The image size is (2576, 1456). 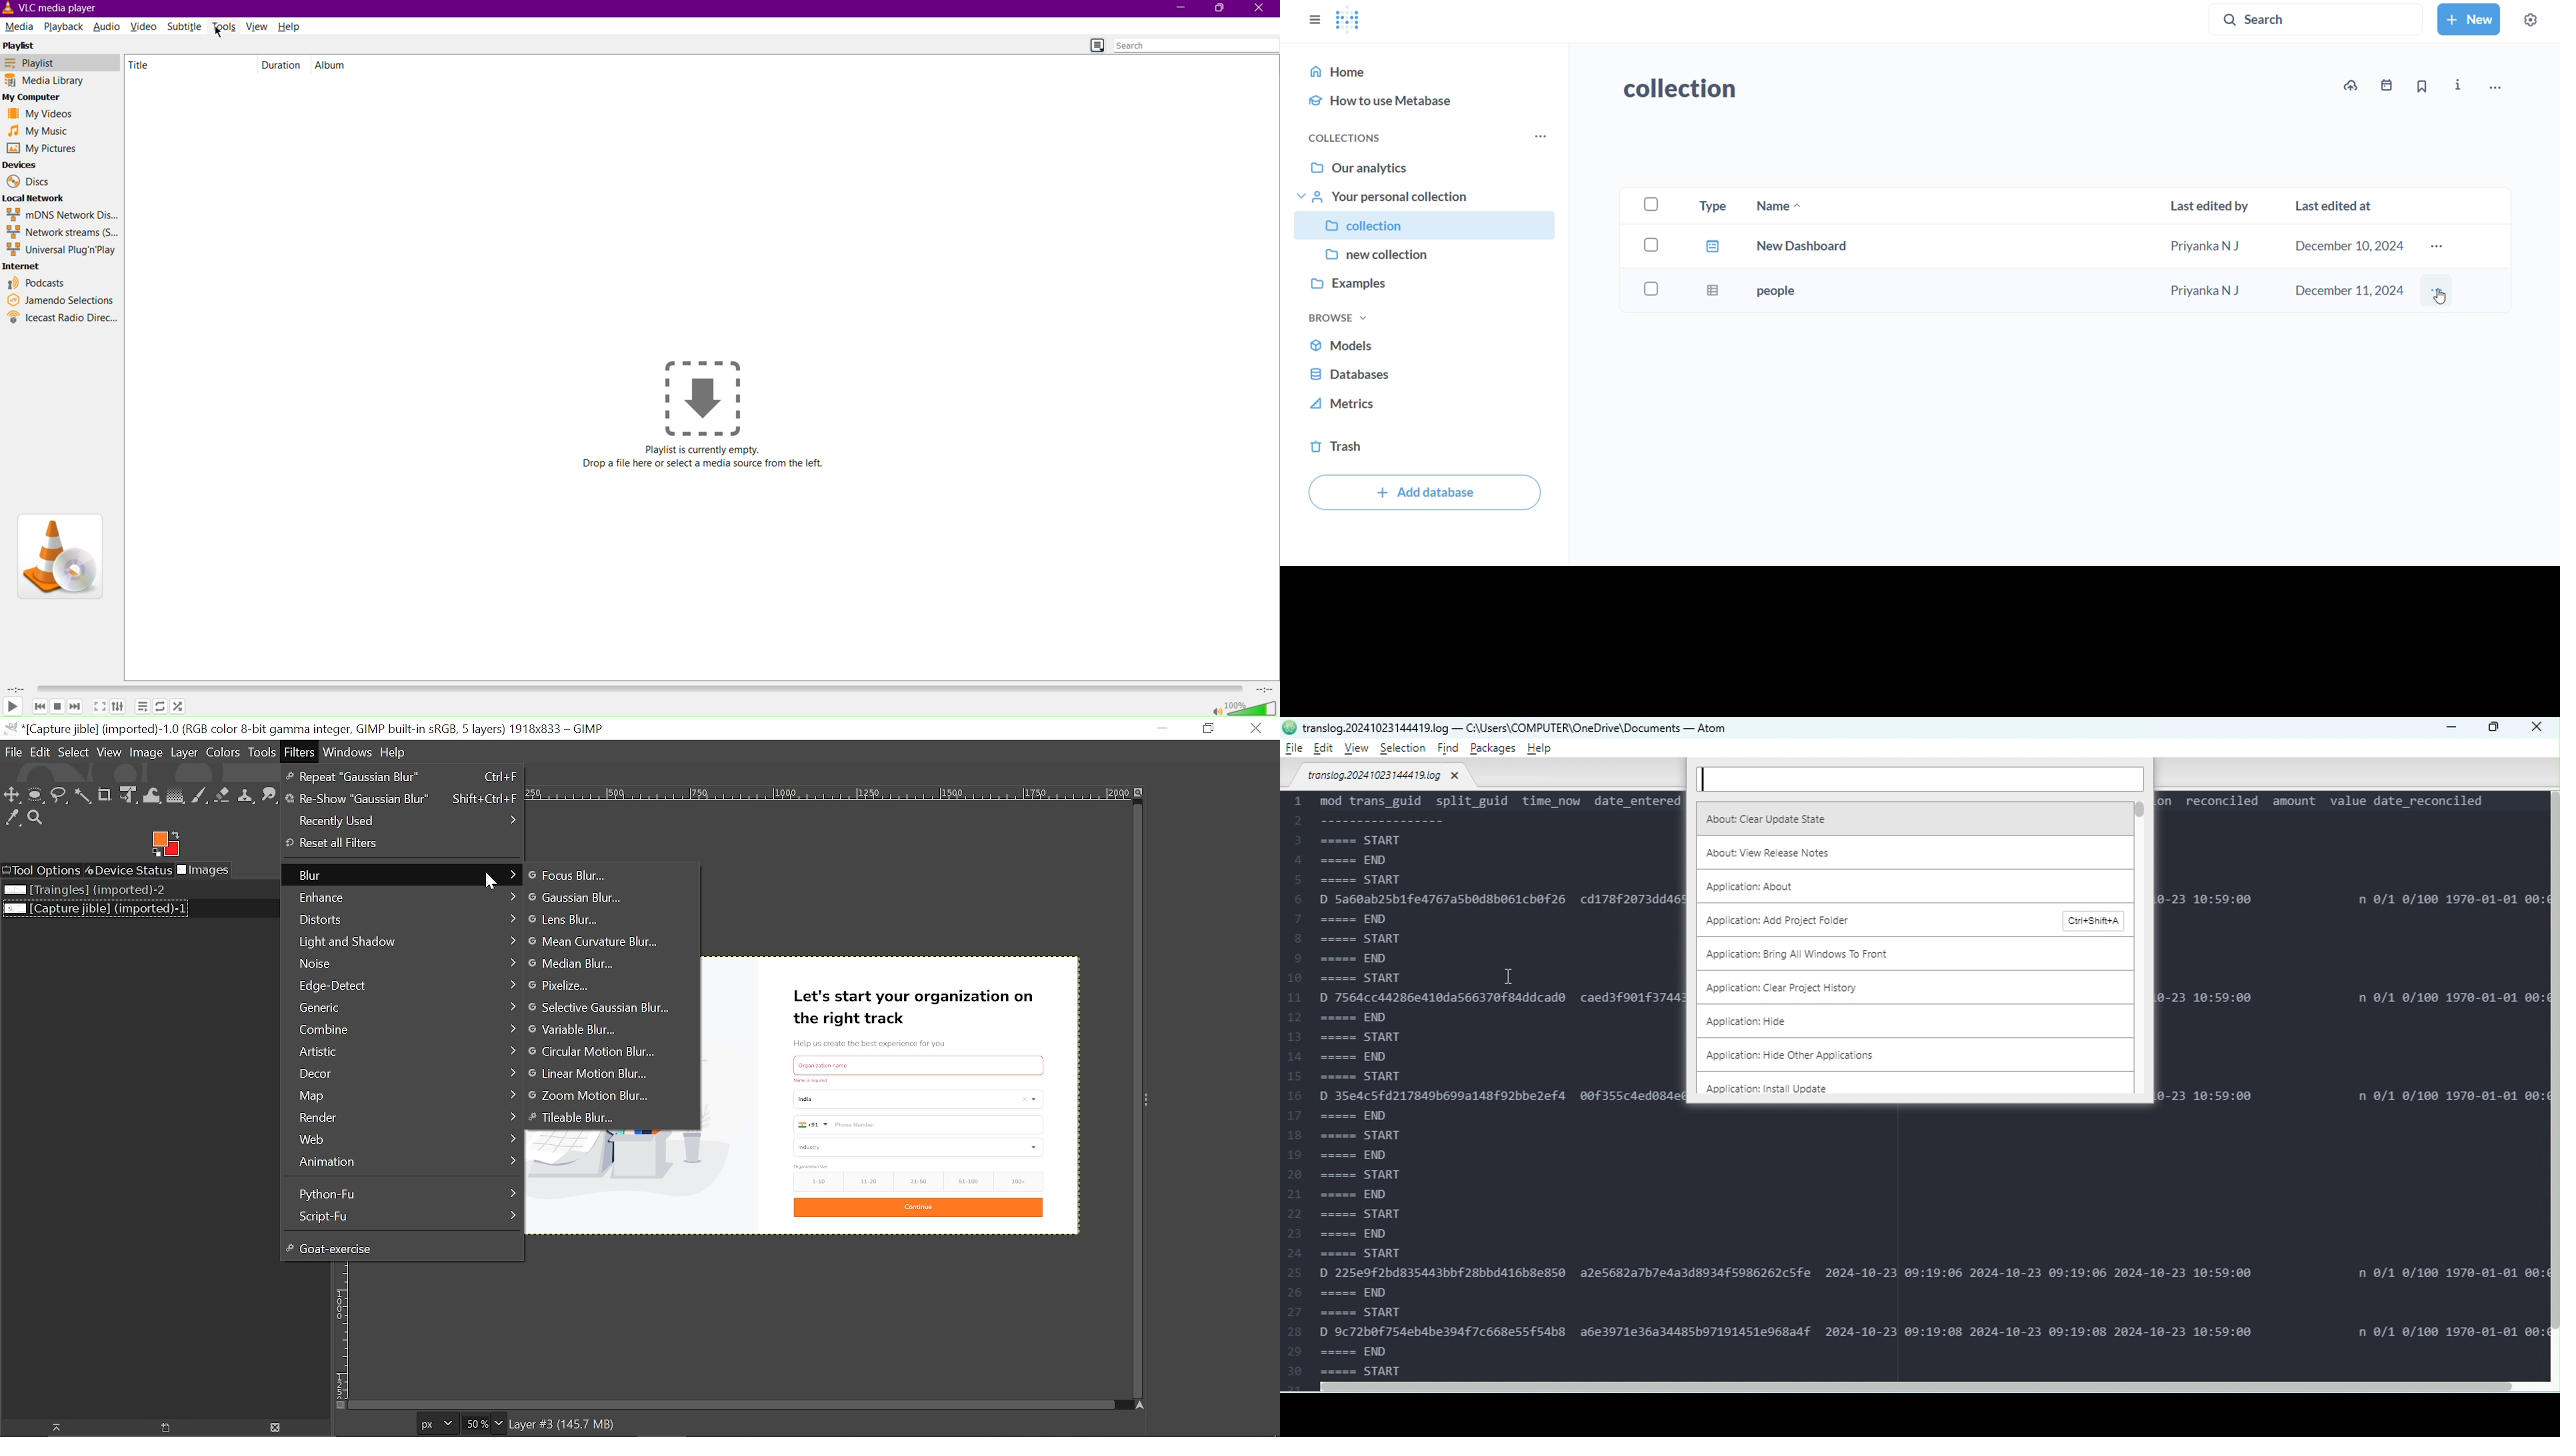 I want to click on mDNS Network , so click(x=63, y=215).